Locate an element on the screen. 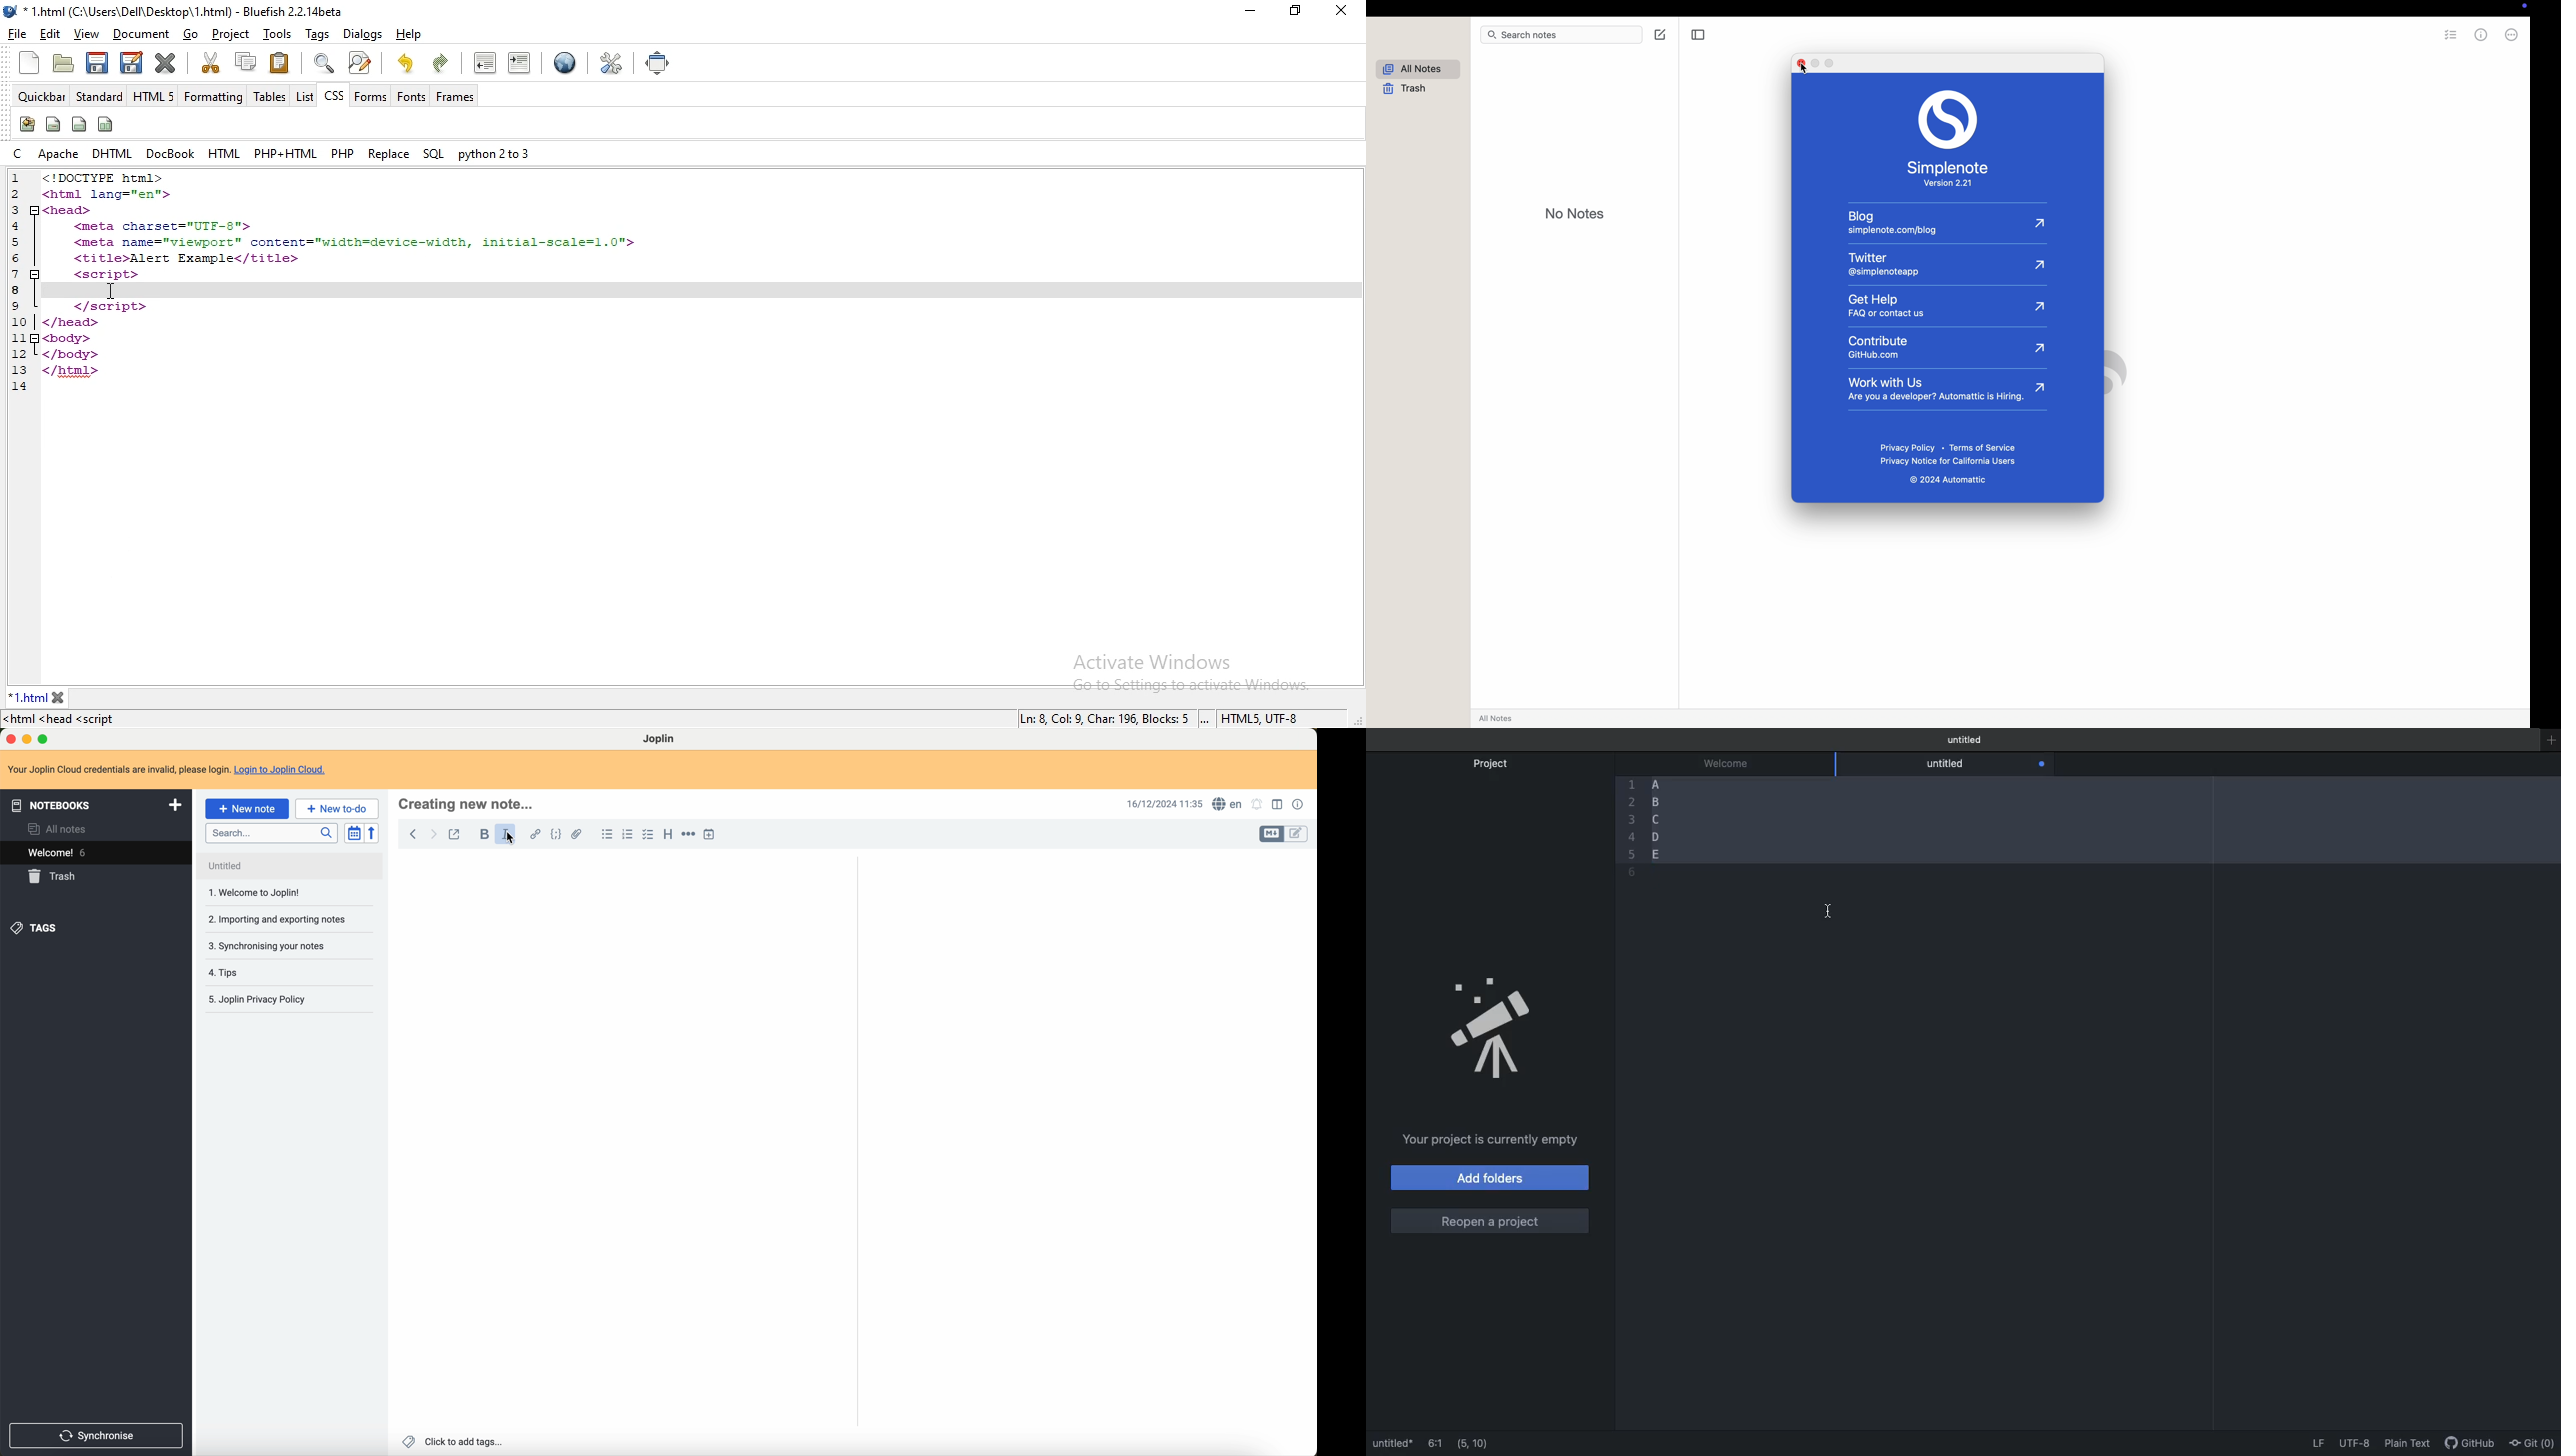 This screenshot has width=2576, height=1456. close program is located at coordinates (9, 737).